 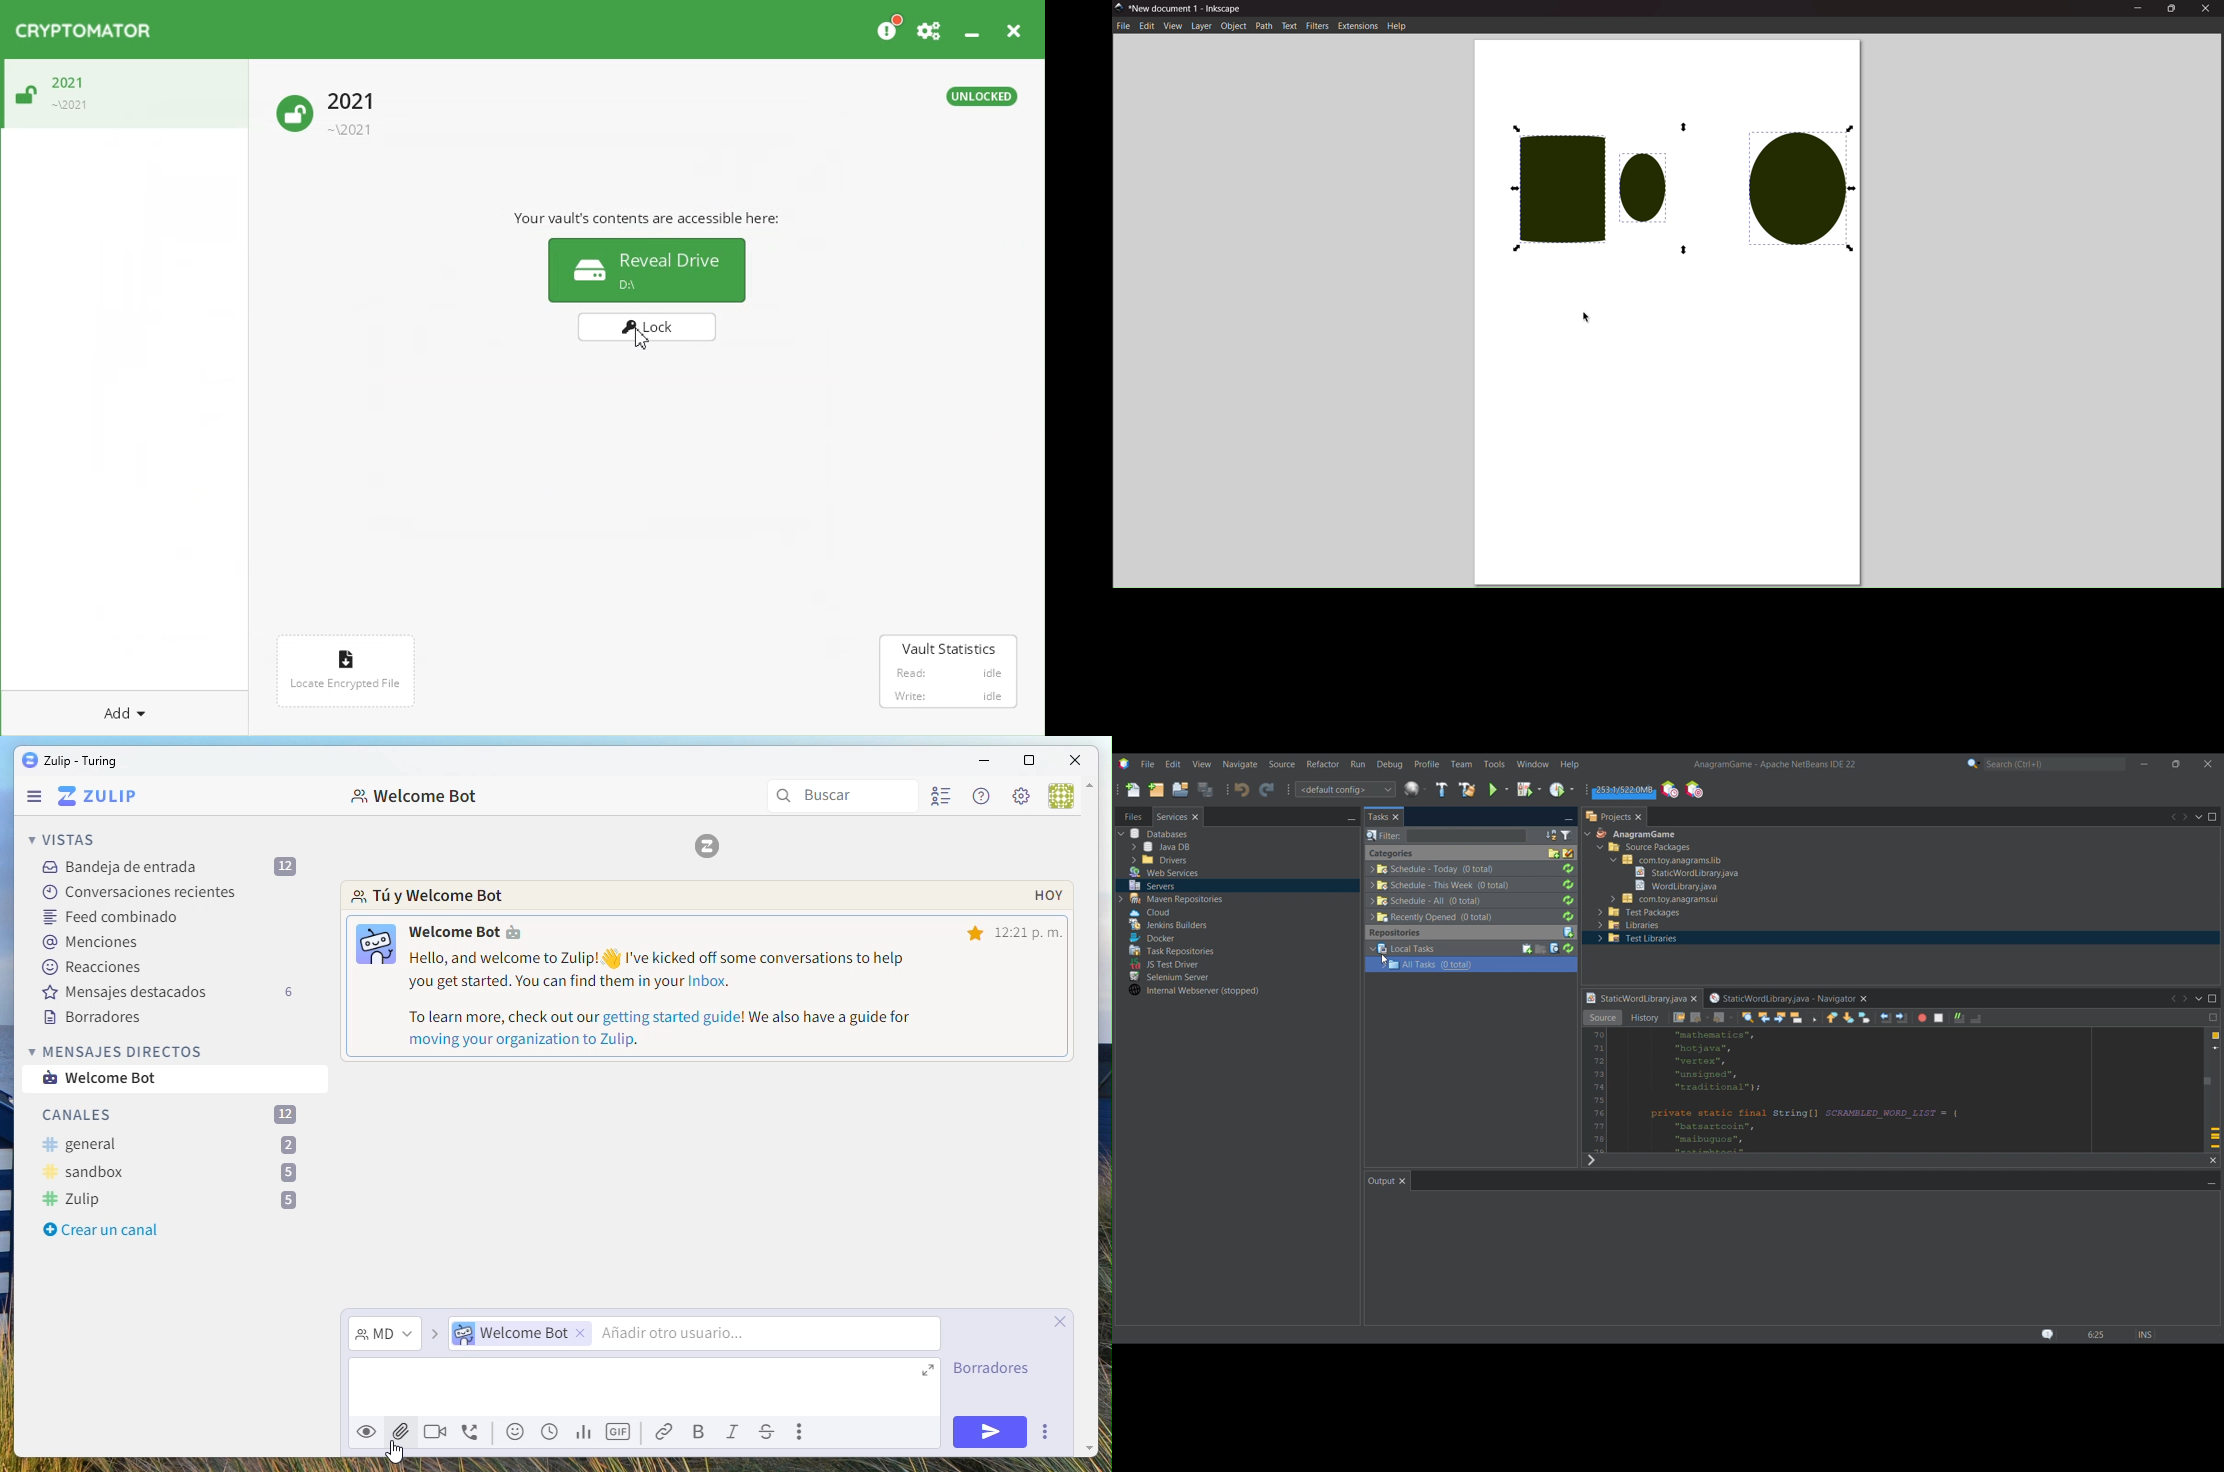 What do you see at coordinates (401, 1452) in the screenshot?
I see `cursor` at bounding box center [401, 1452].